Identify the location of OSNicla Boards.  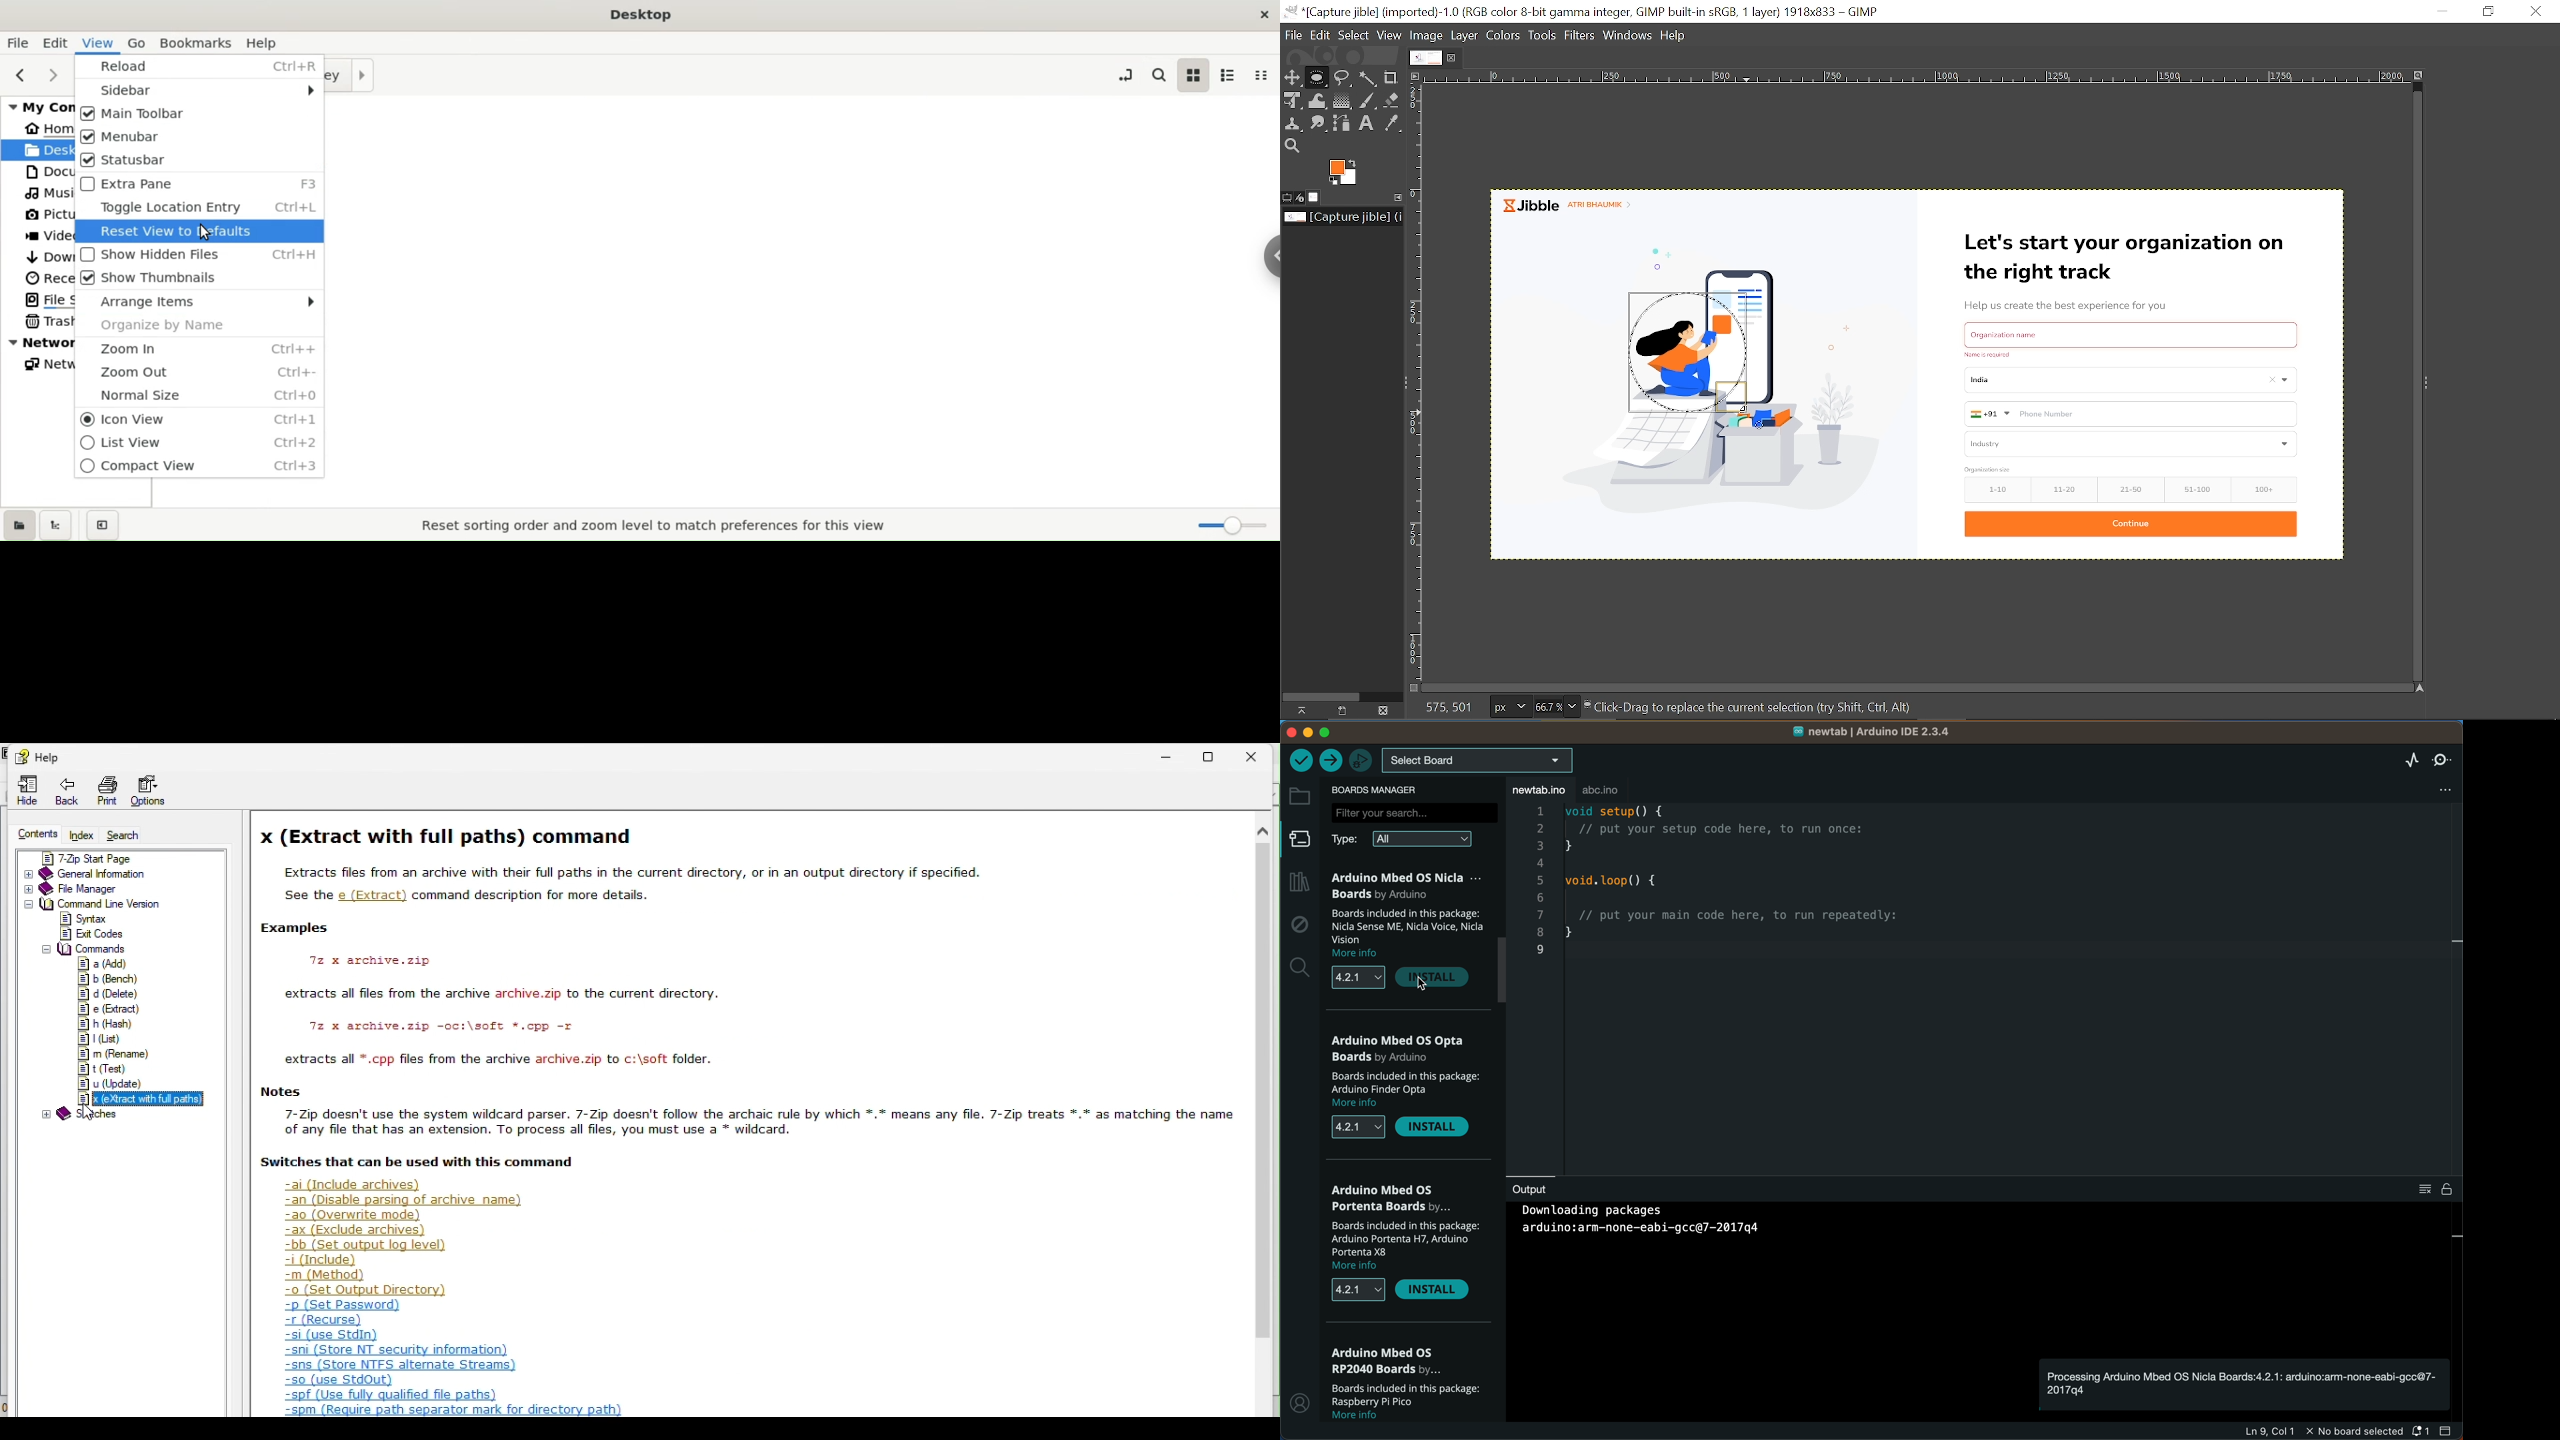
(1409, 885).